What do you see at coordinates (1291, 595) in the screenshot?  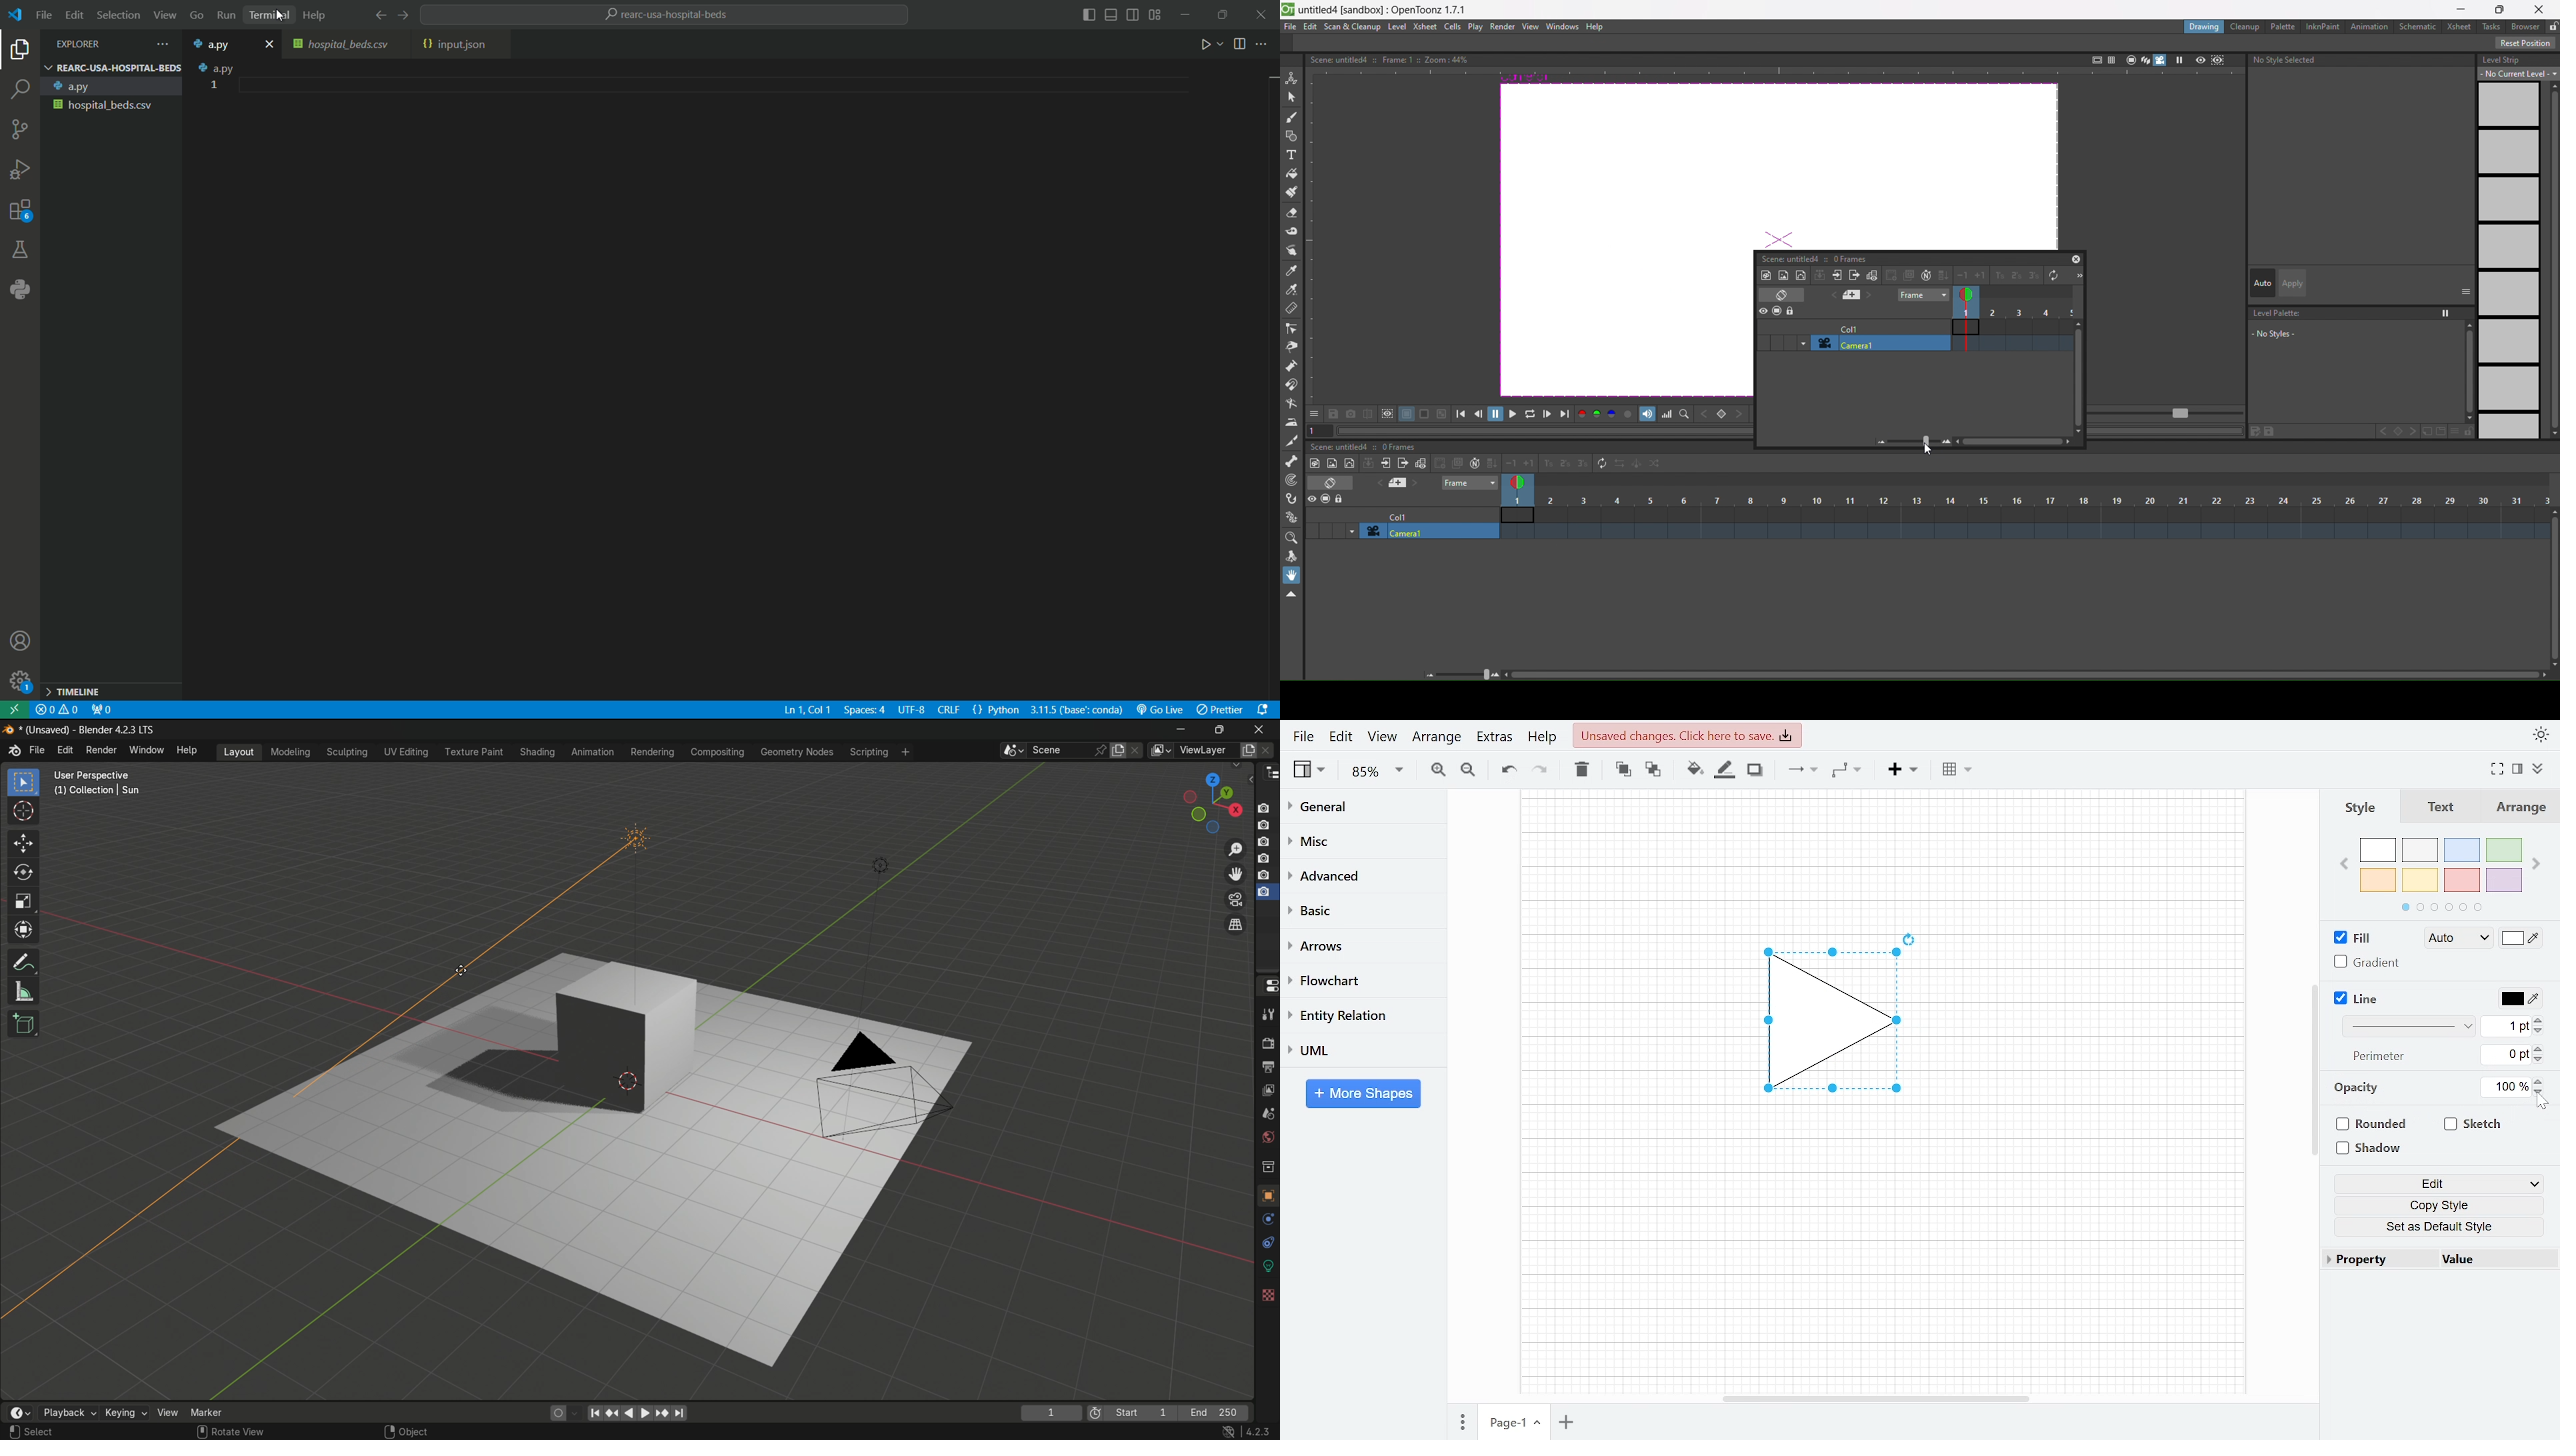 I see `hide toolbar` at bounding box center [1291, 595].